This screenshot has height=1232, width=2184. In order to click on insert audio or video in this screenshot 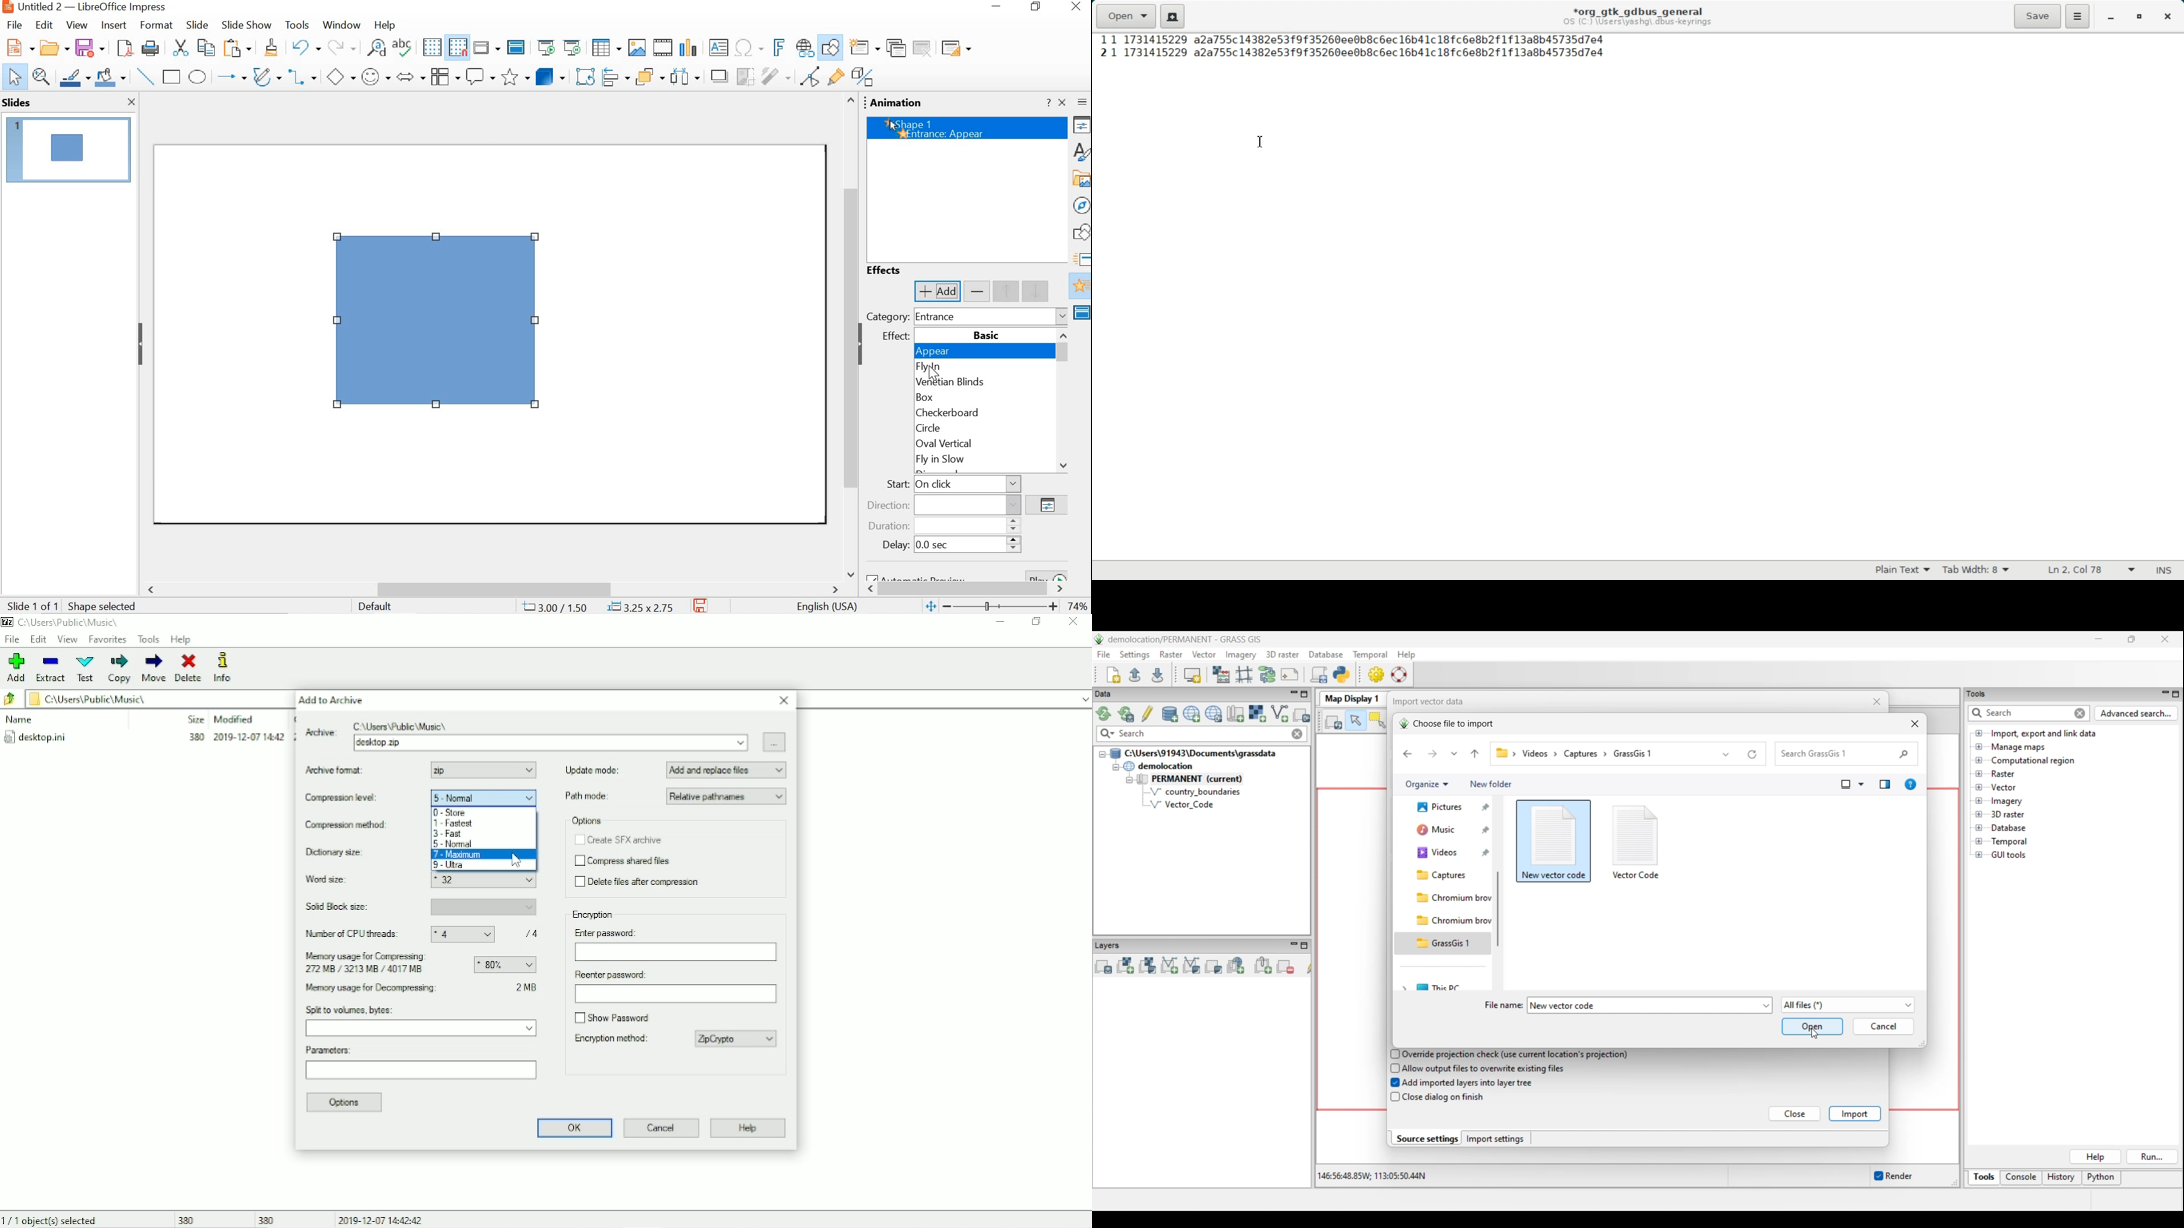, I will do `click(662, 46)`.